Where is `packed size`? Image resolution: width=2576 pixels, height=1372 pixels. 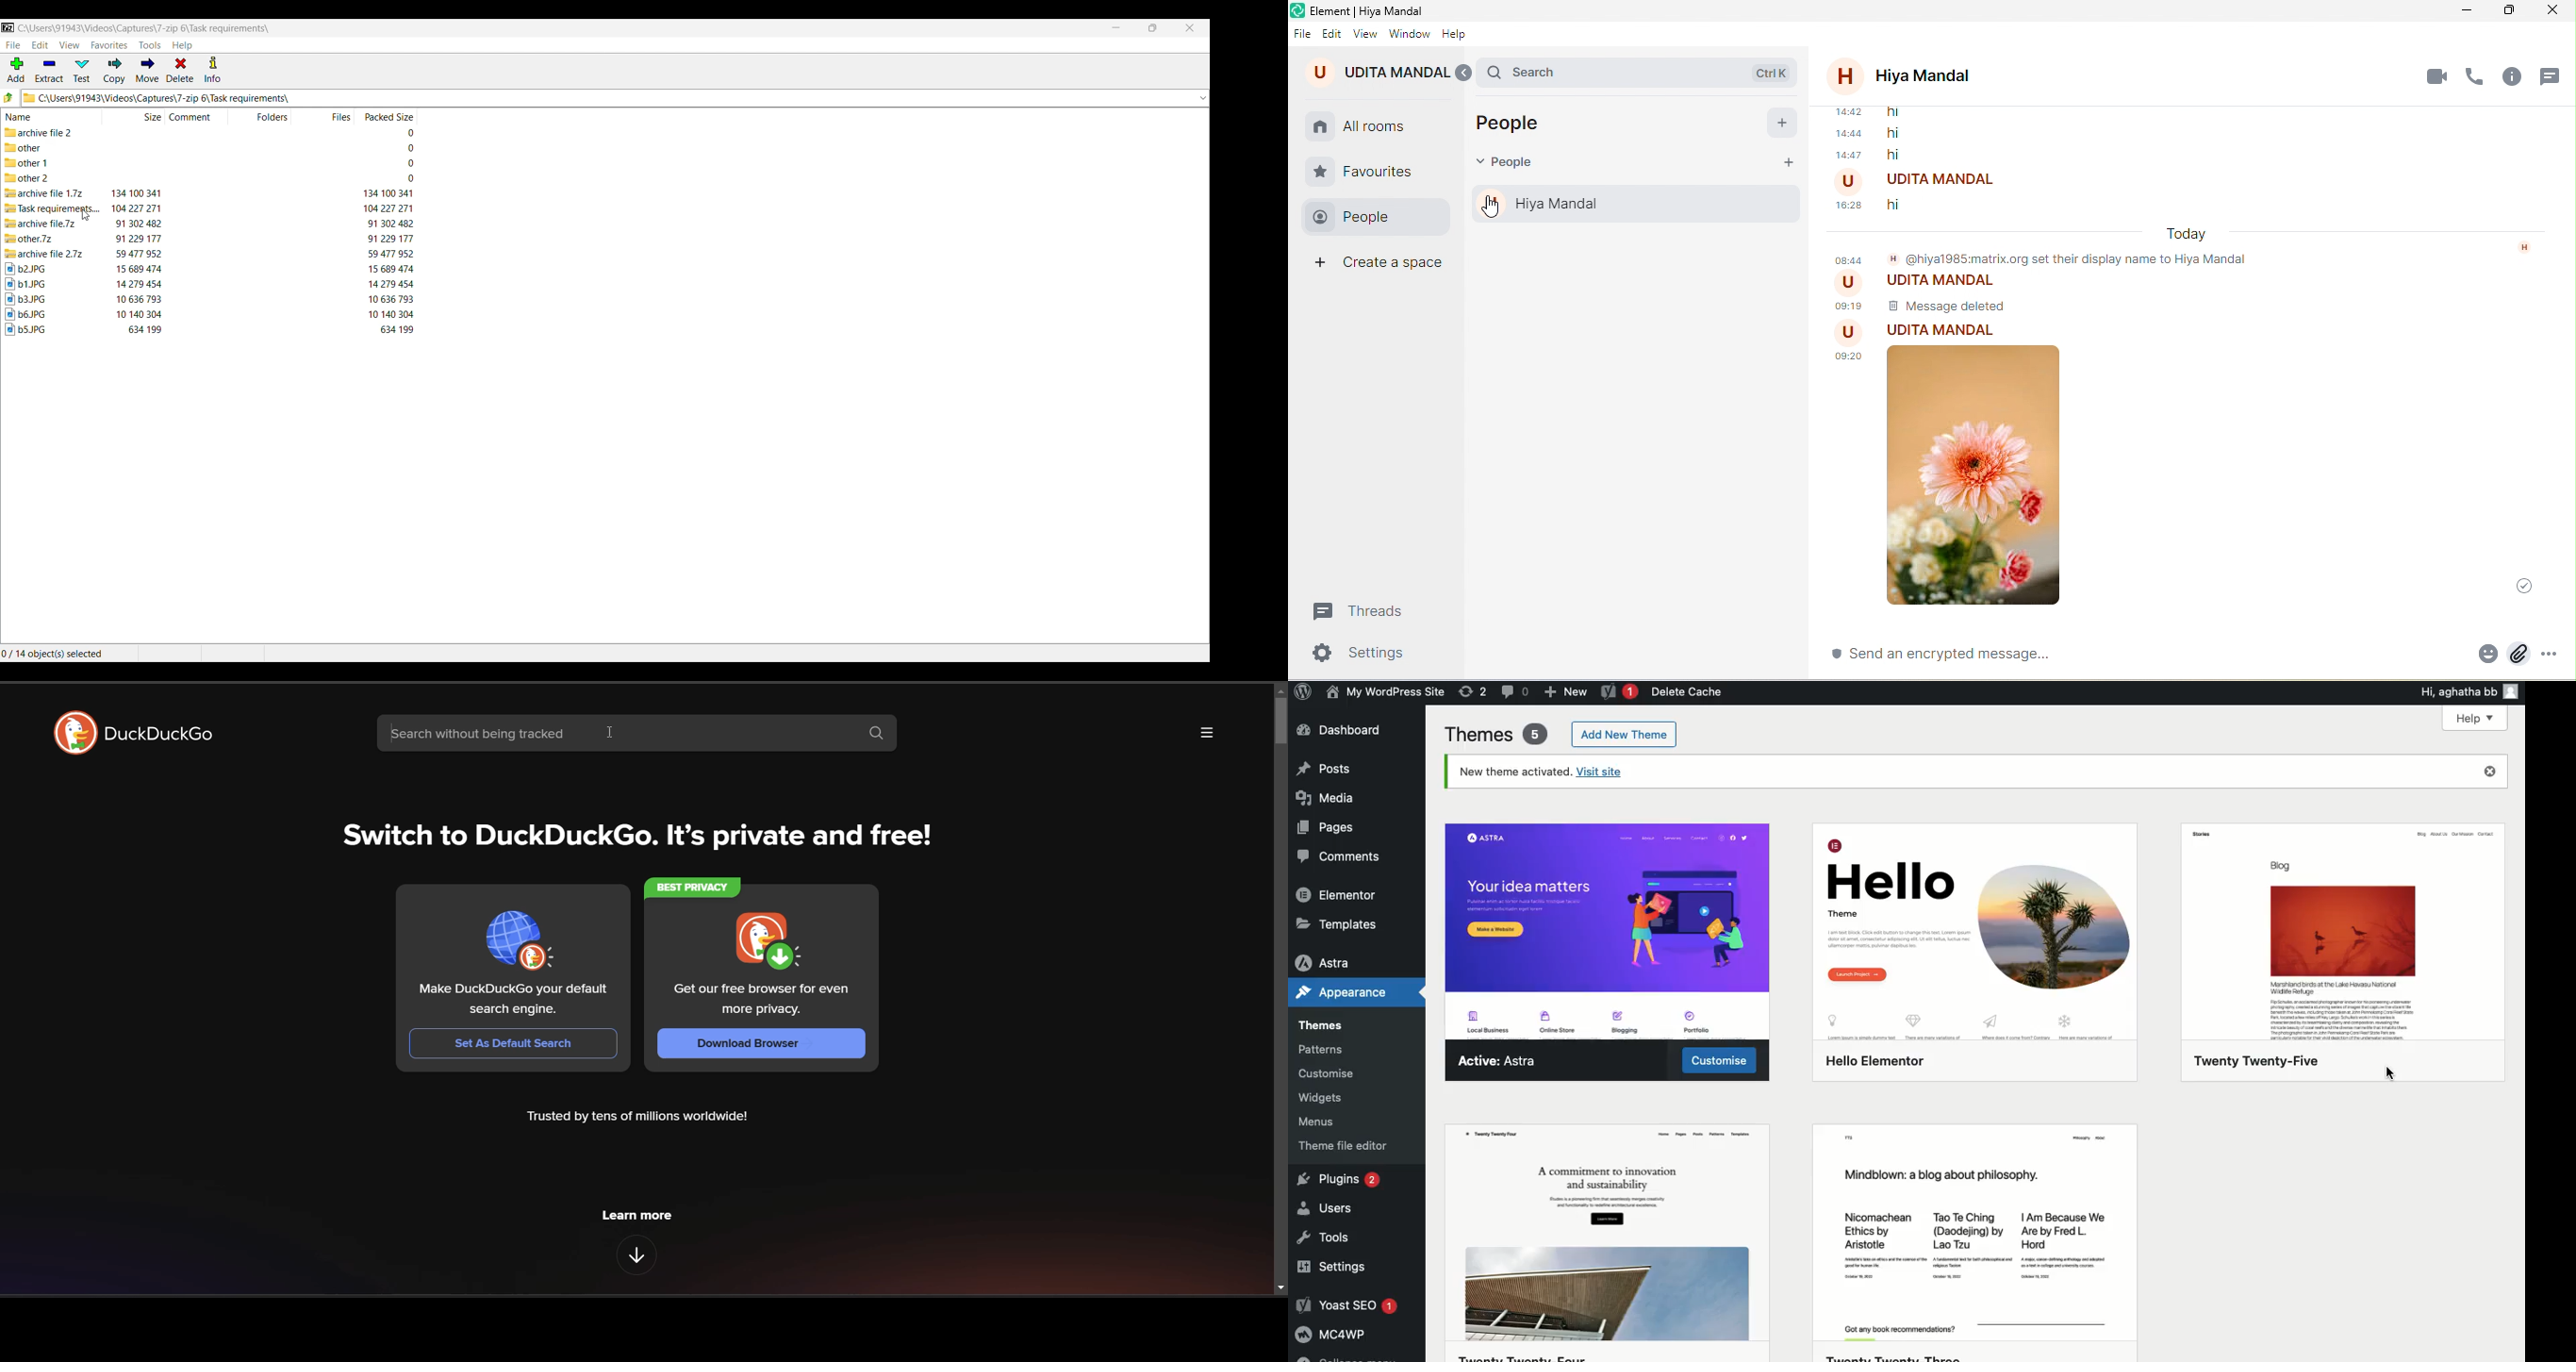 packed size is located at coordinates (385, 223).